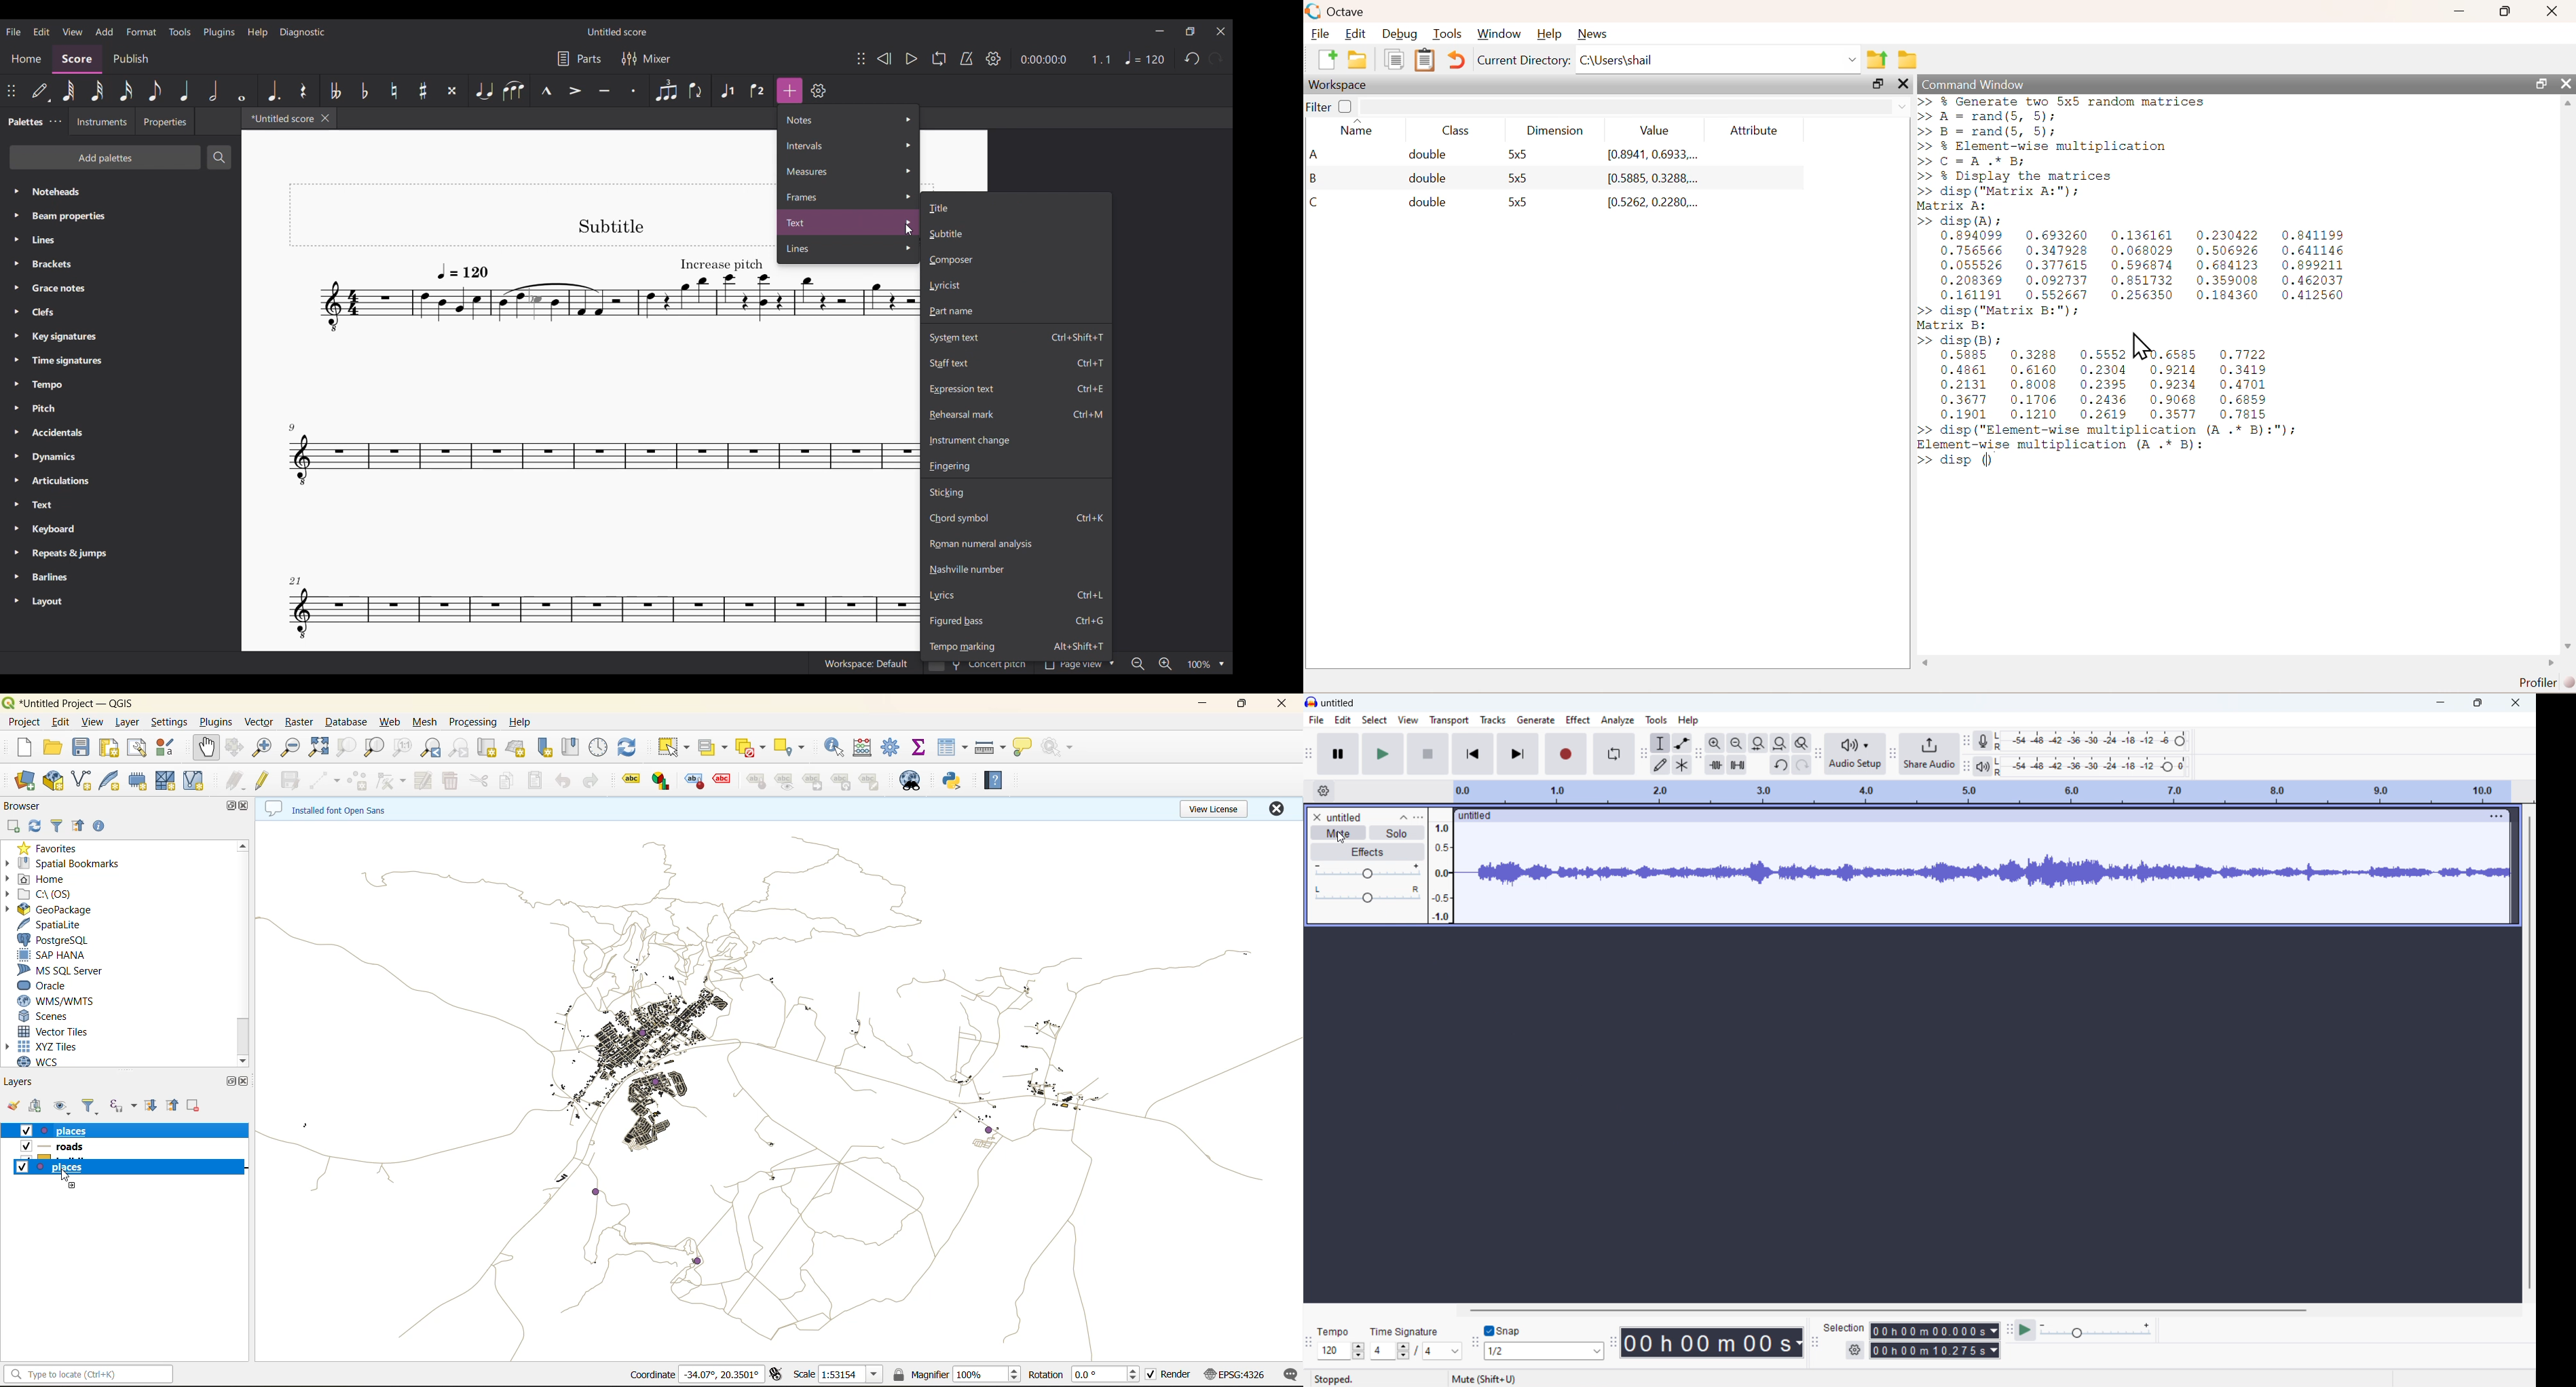 Image resolution: width=2576 pixels, height=1400 pixels. What do you see at coordinates (1341, 1352) in the screenshot?
I see `set tempo` at bounding box center [1341, 1352].